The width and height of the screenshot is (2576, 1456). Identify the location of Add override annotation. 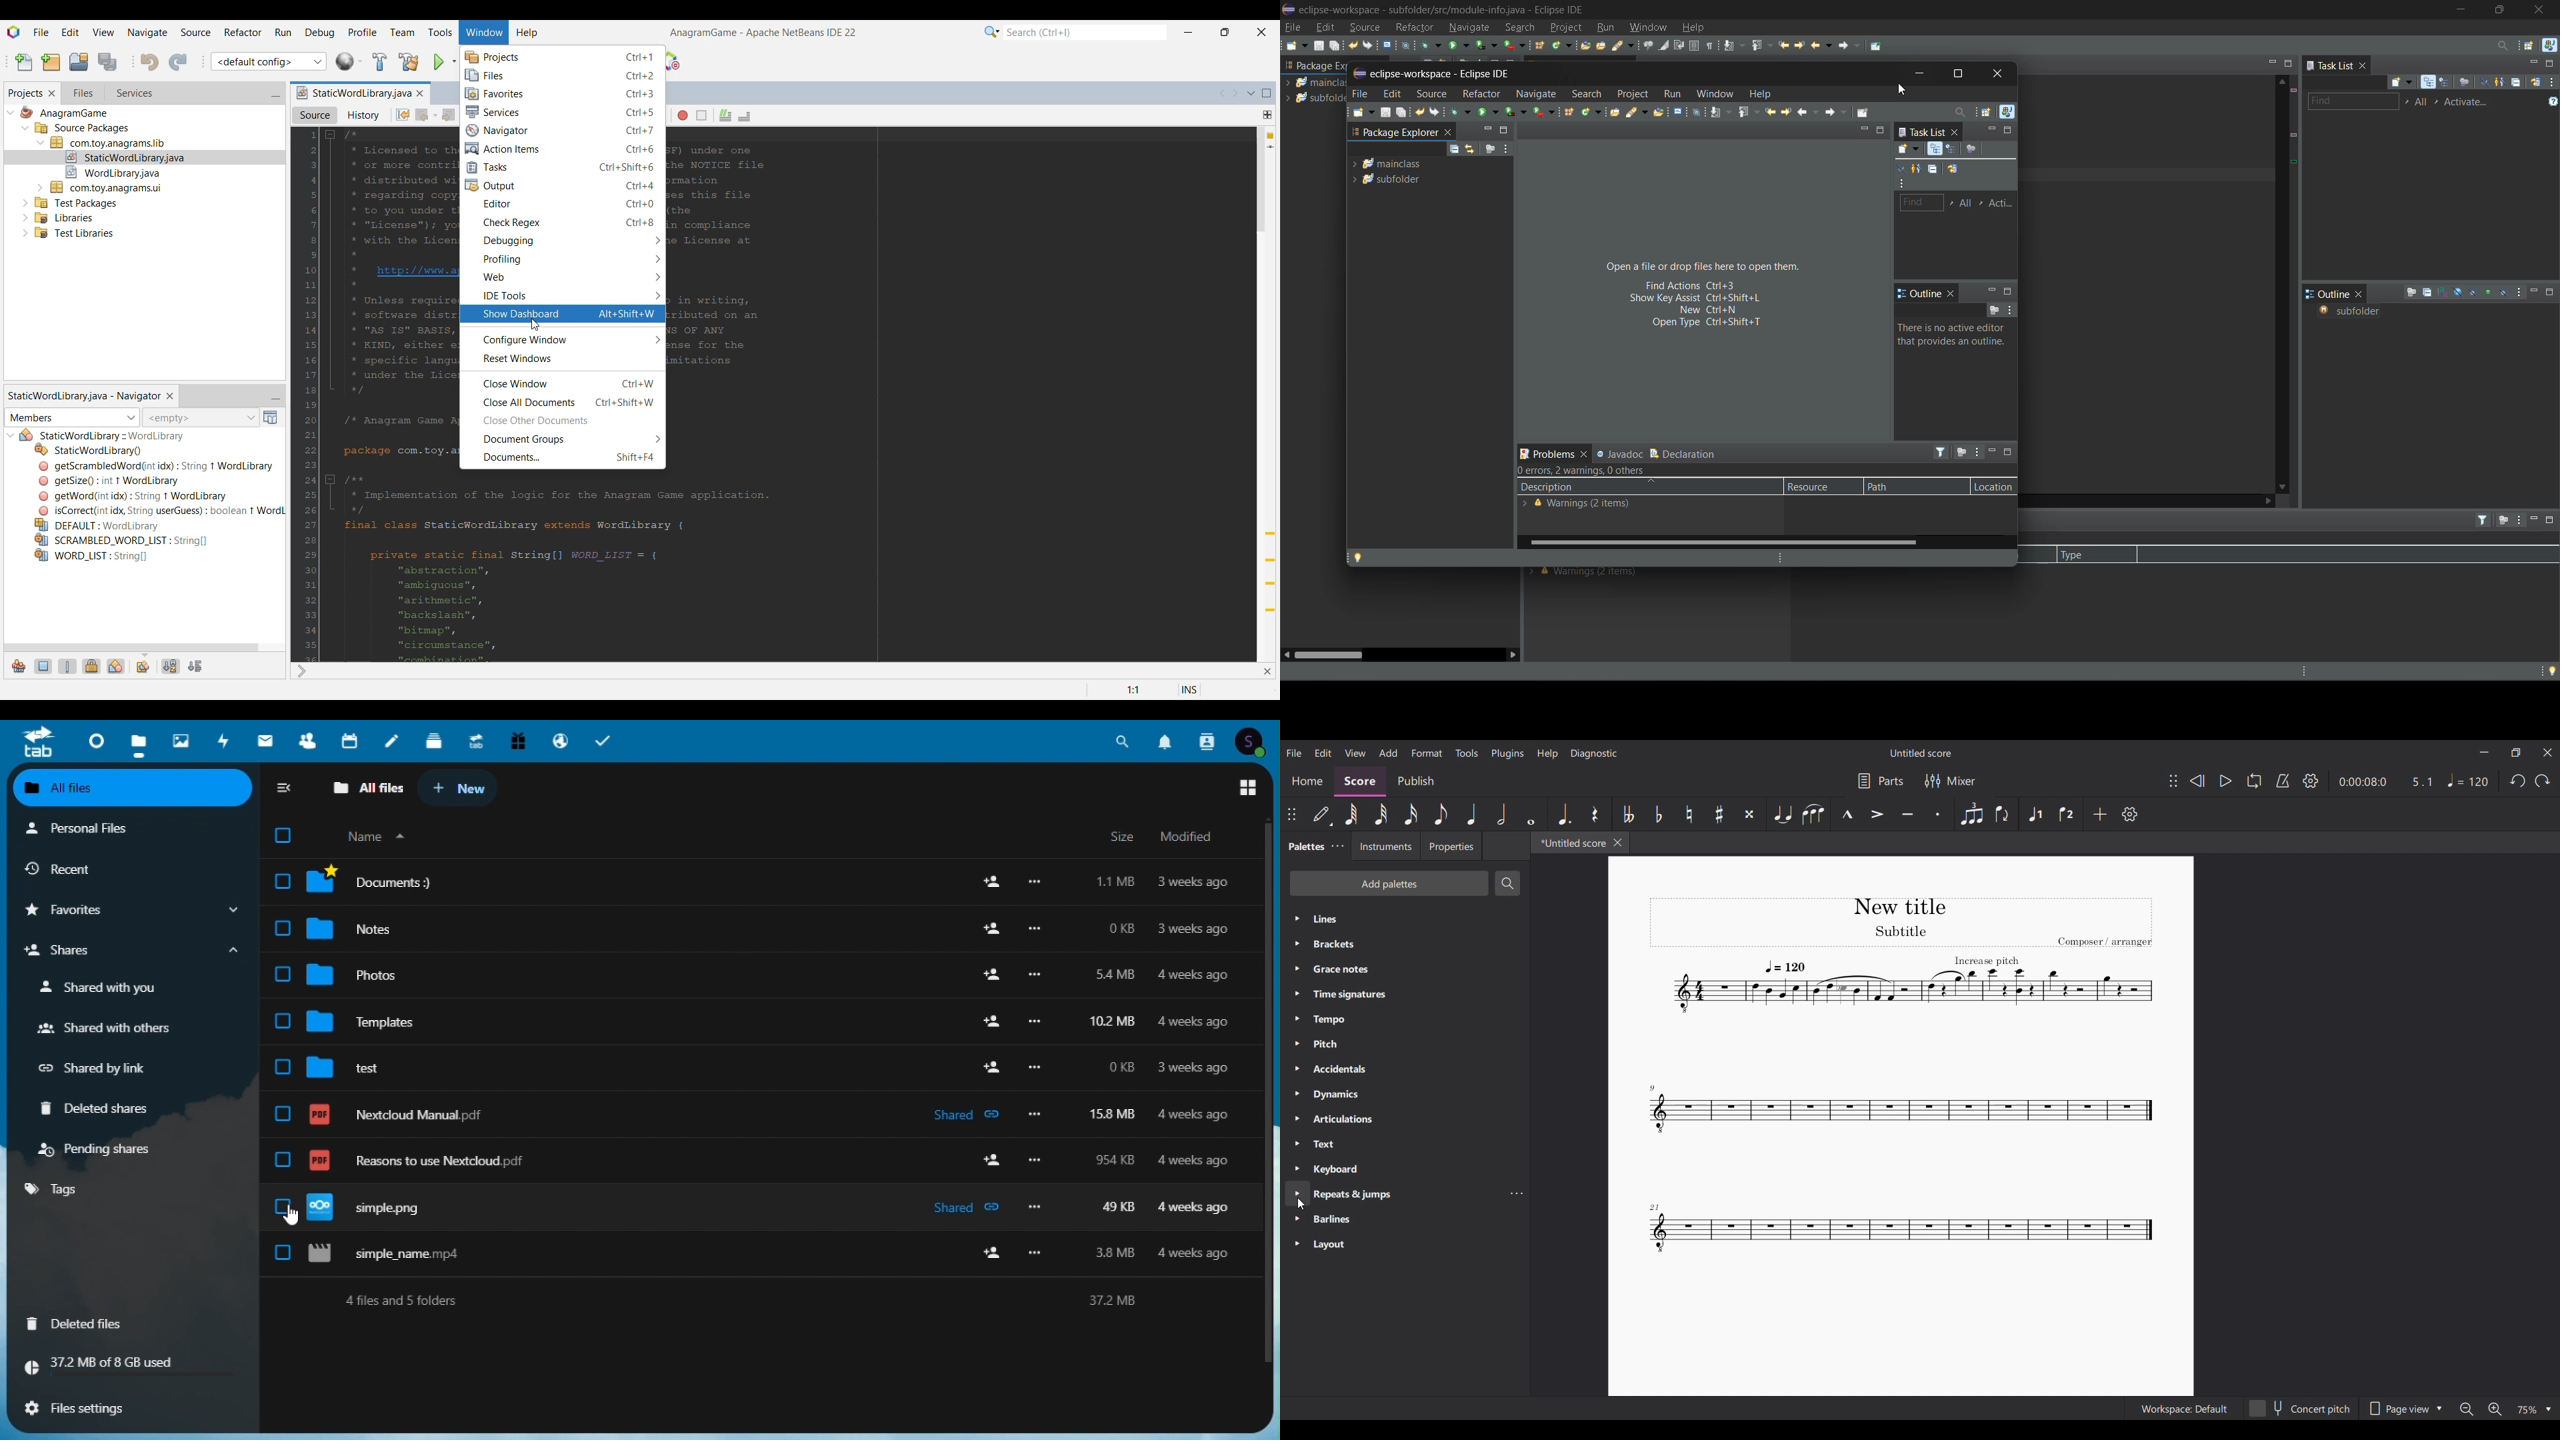
(1269, 573).